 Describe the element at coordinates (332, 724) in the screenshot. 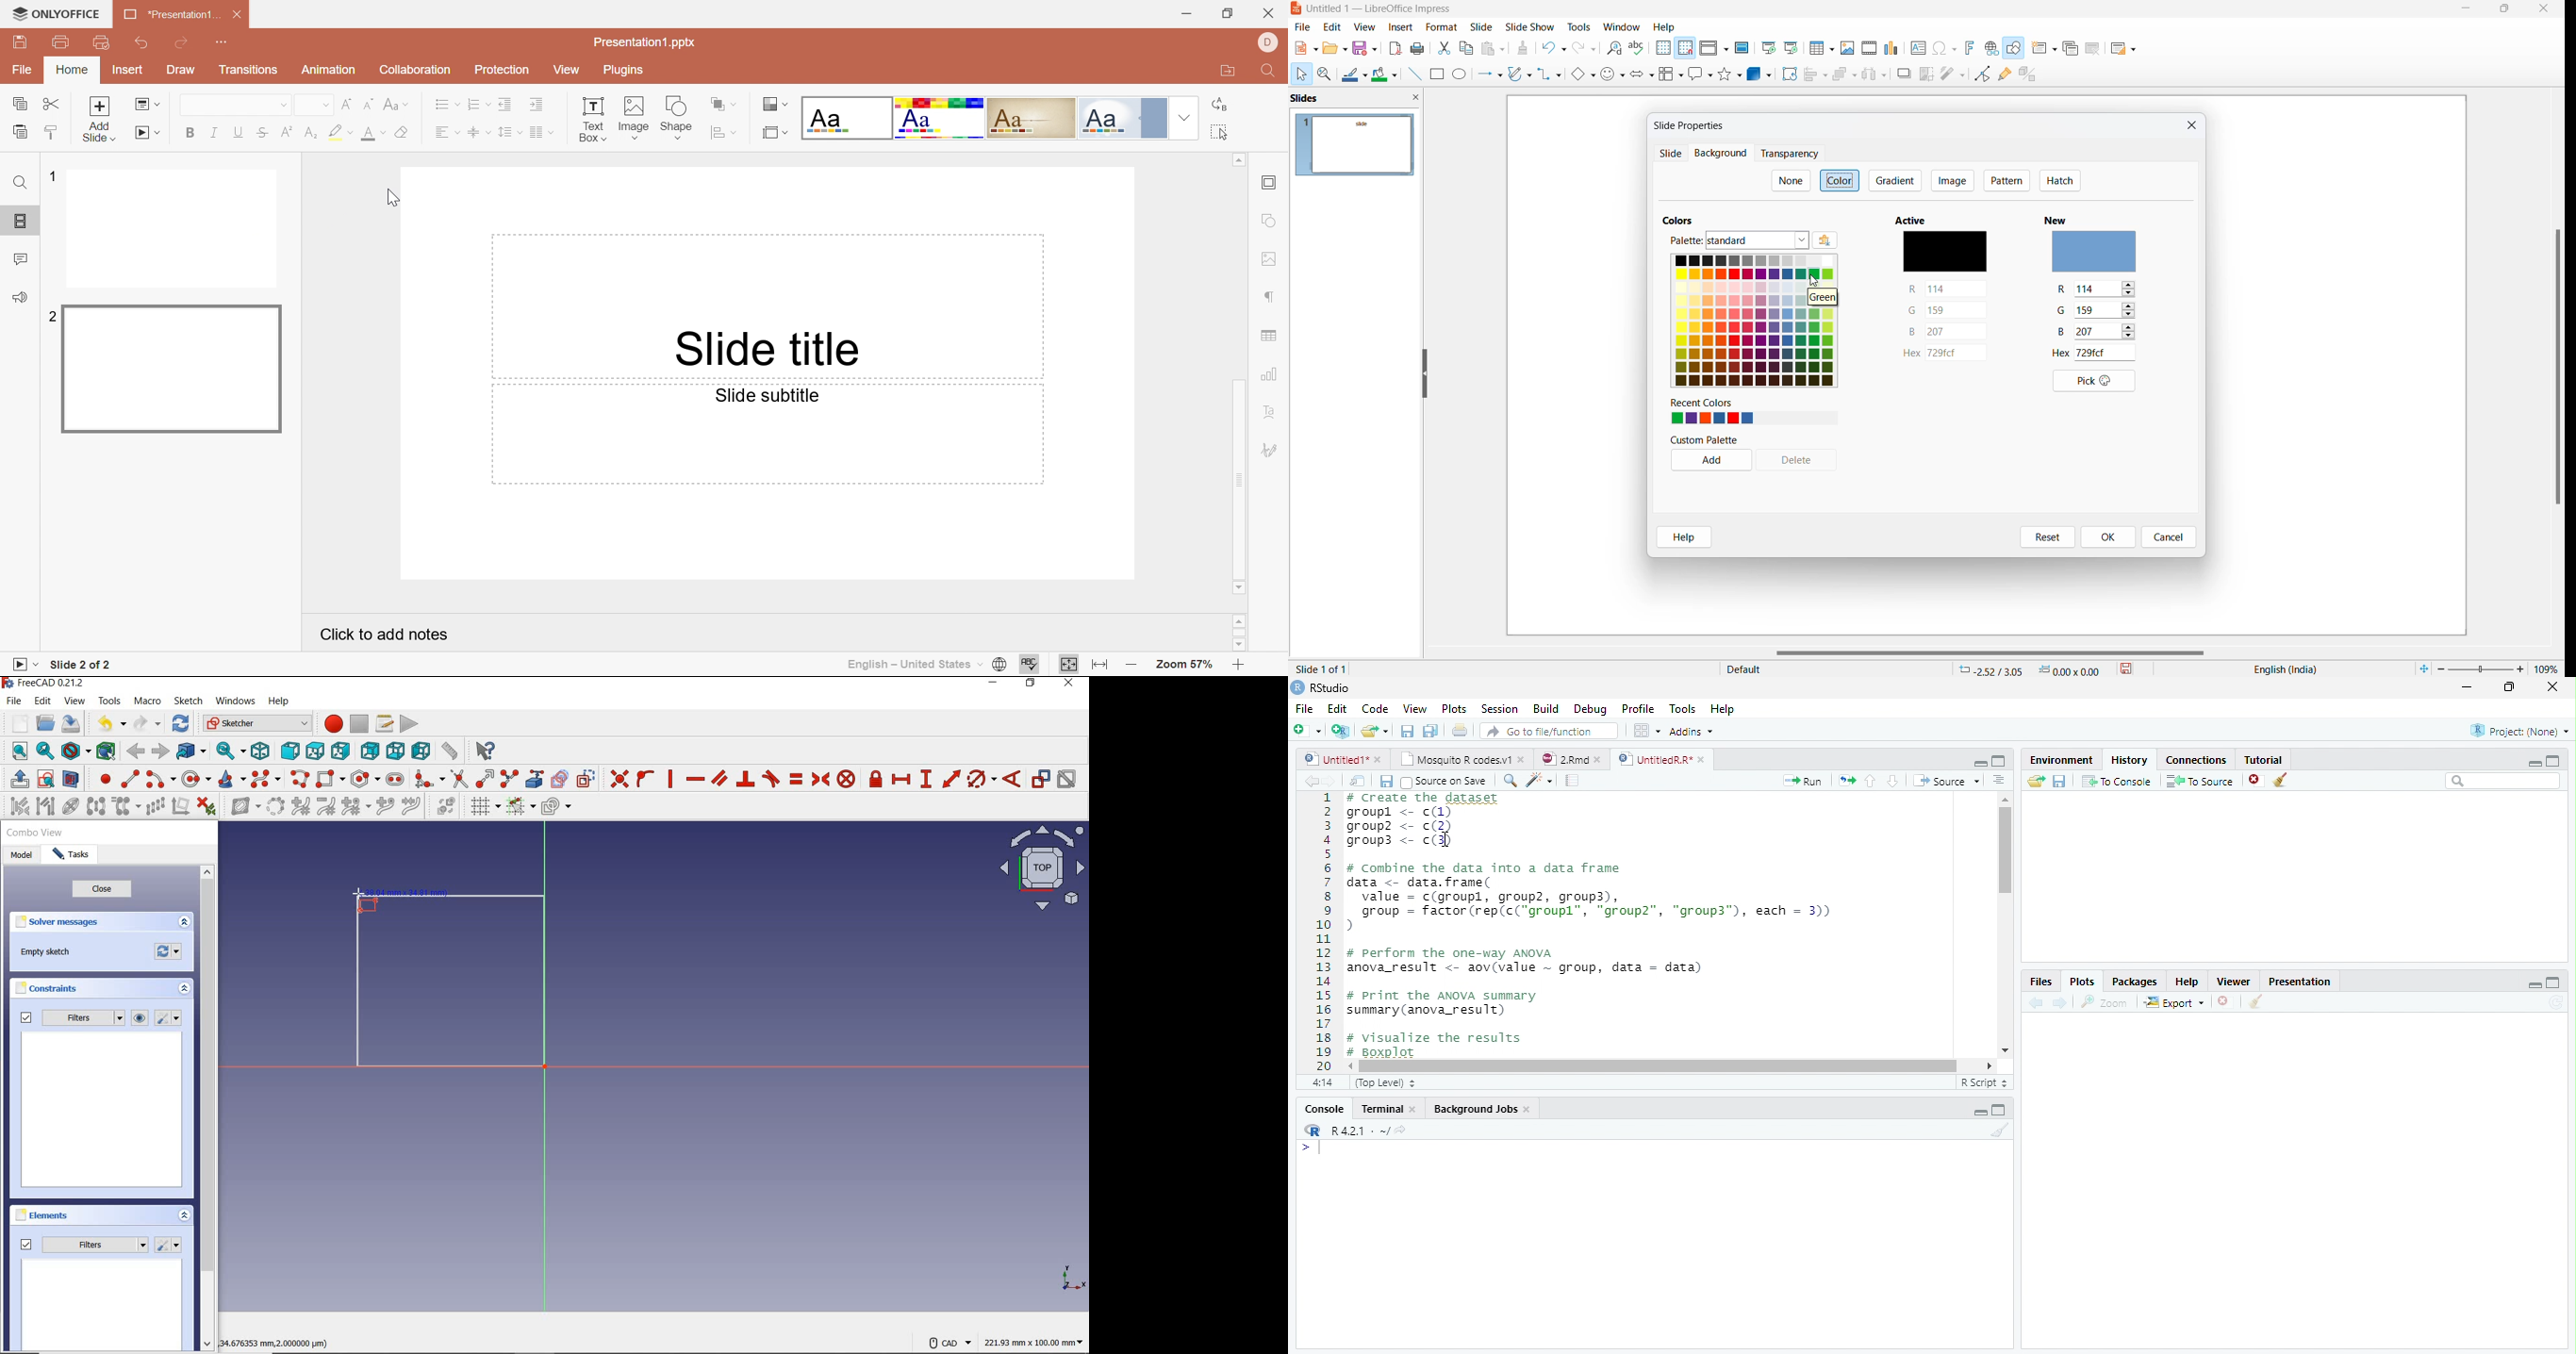

I see `macro recording` at that location.